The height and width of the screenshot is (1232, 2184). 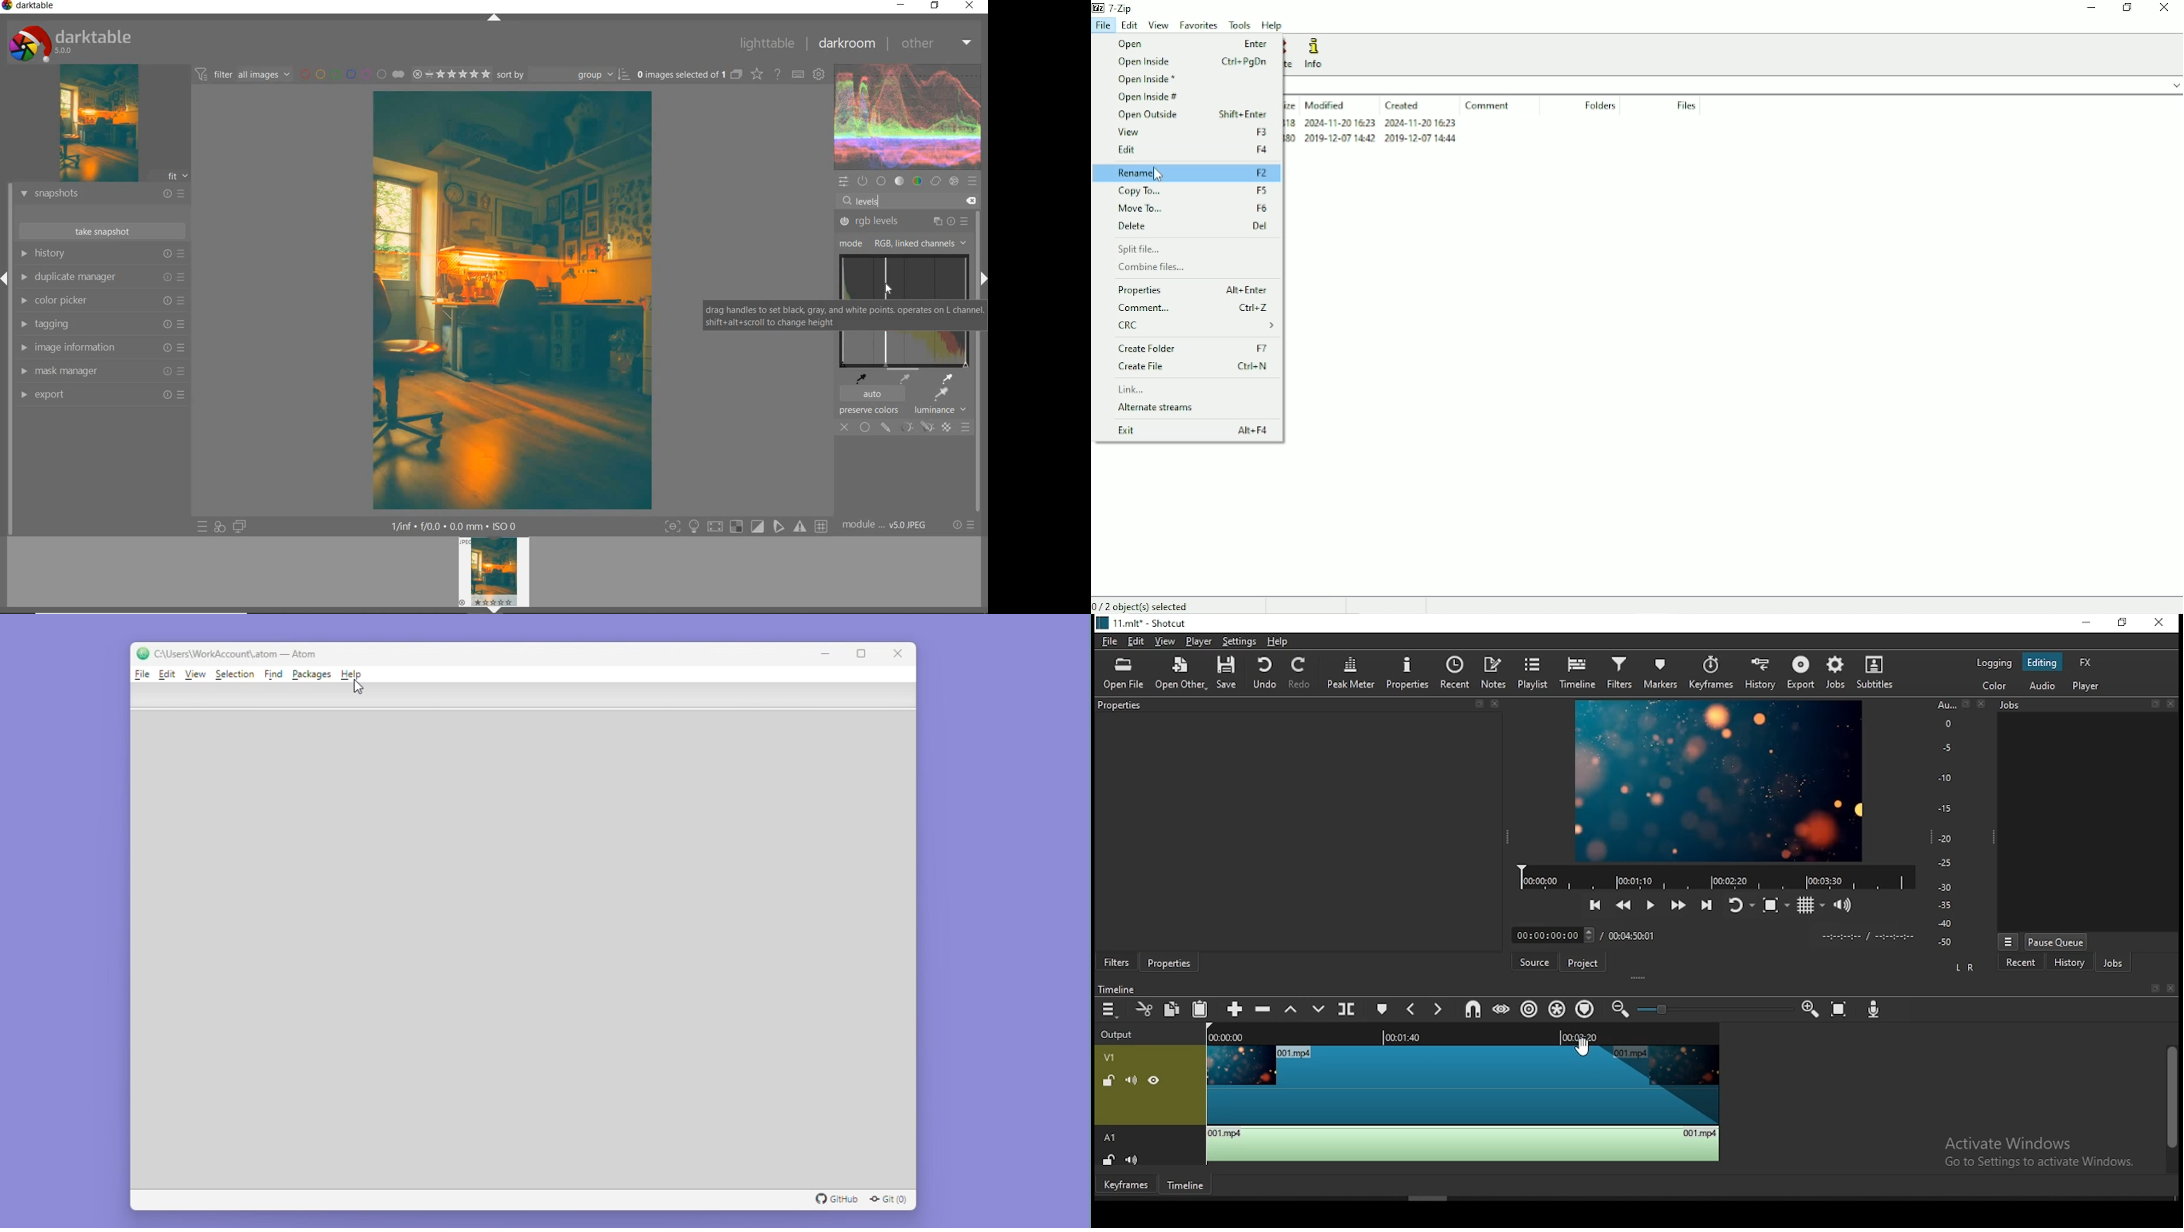 I want to click on cut, so click(x=1140, y=1008).